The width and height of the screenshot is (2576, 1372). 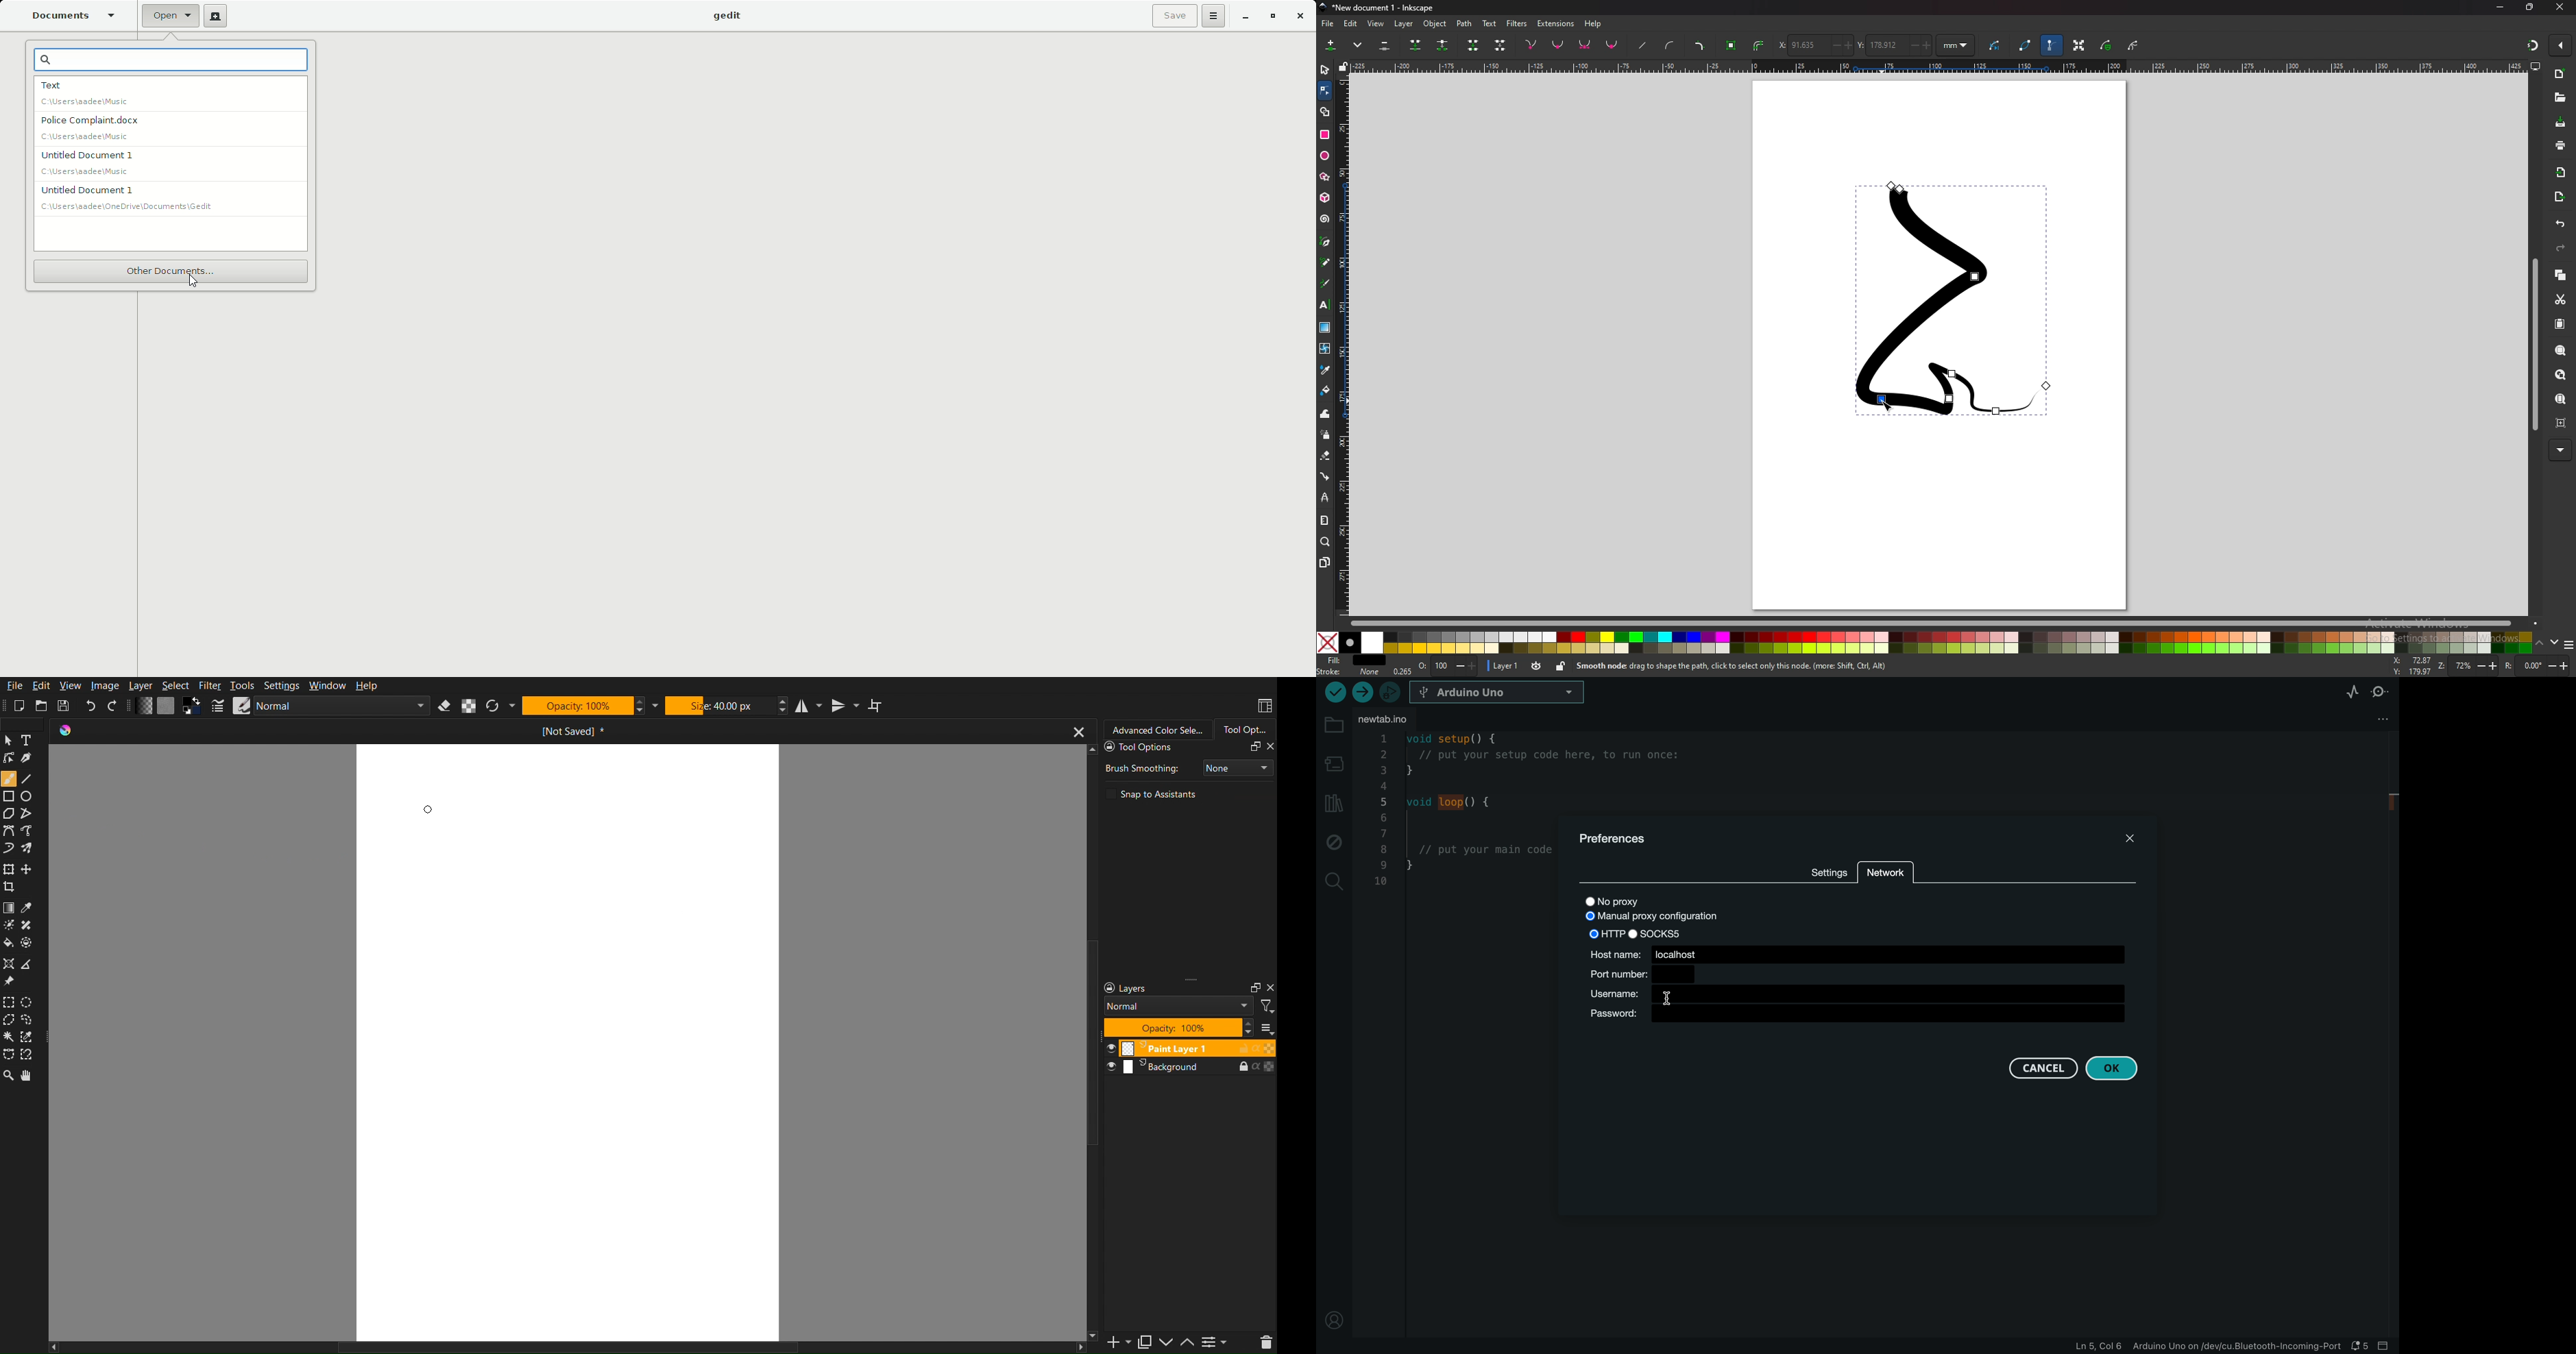 I want to click on Opacity, so click(x=576, y=706).